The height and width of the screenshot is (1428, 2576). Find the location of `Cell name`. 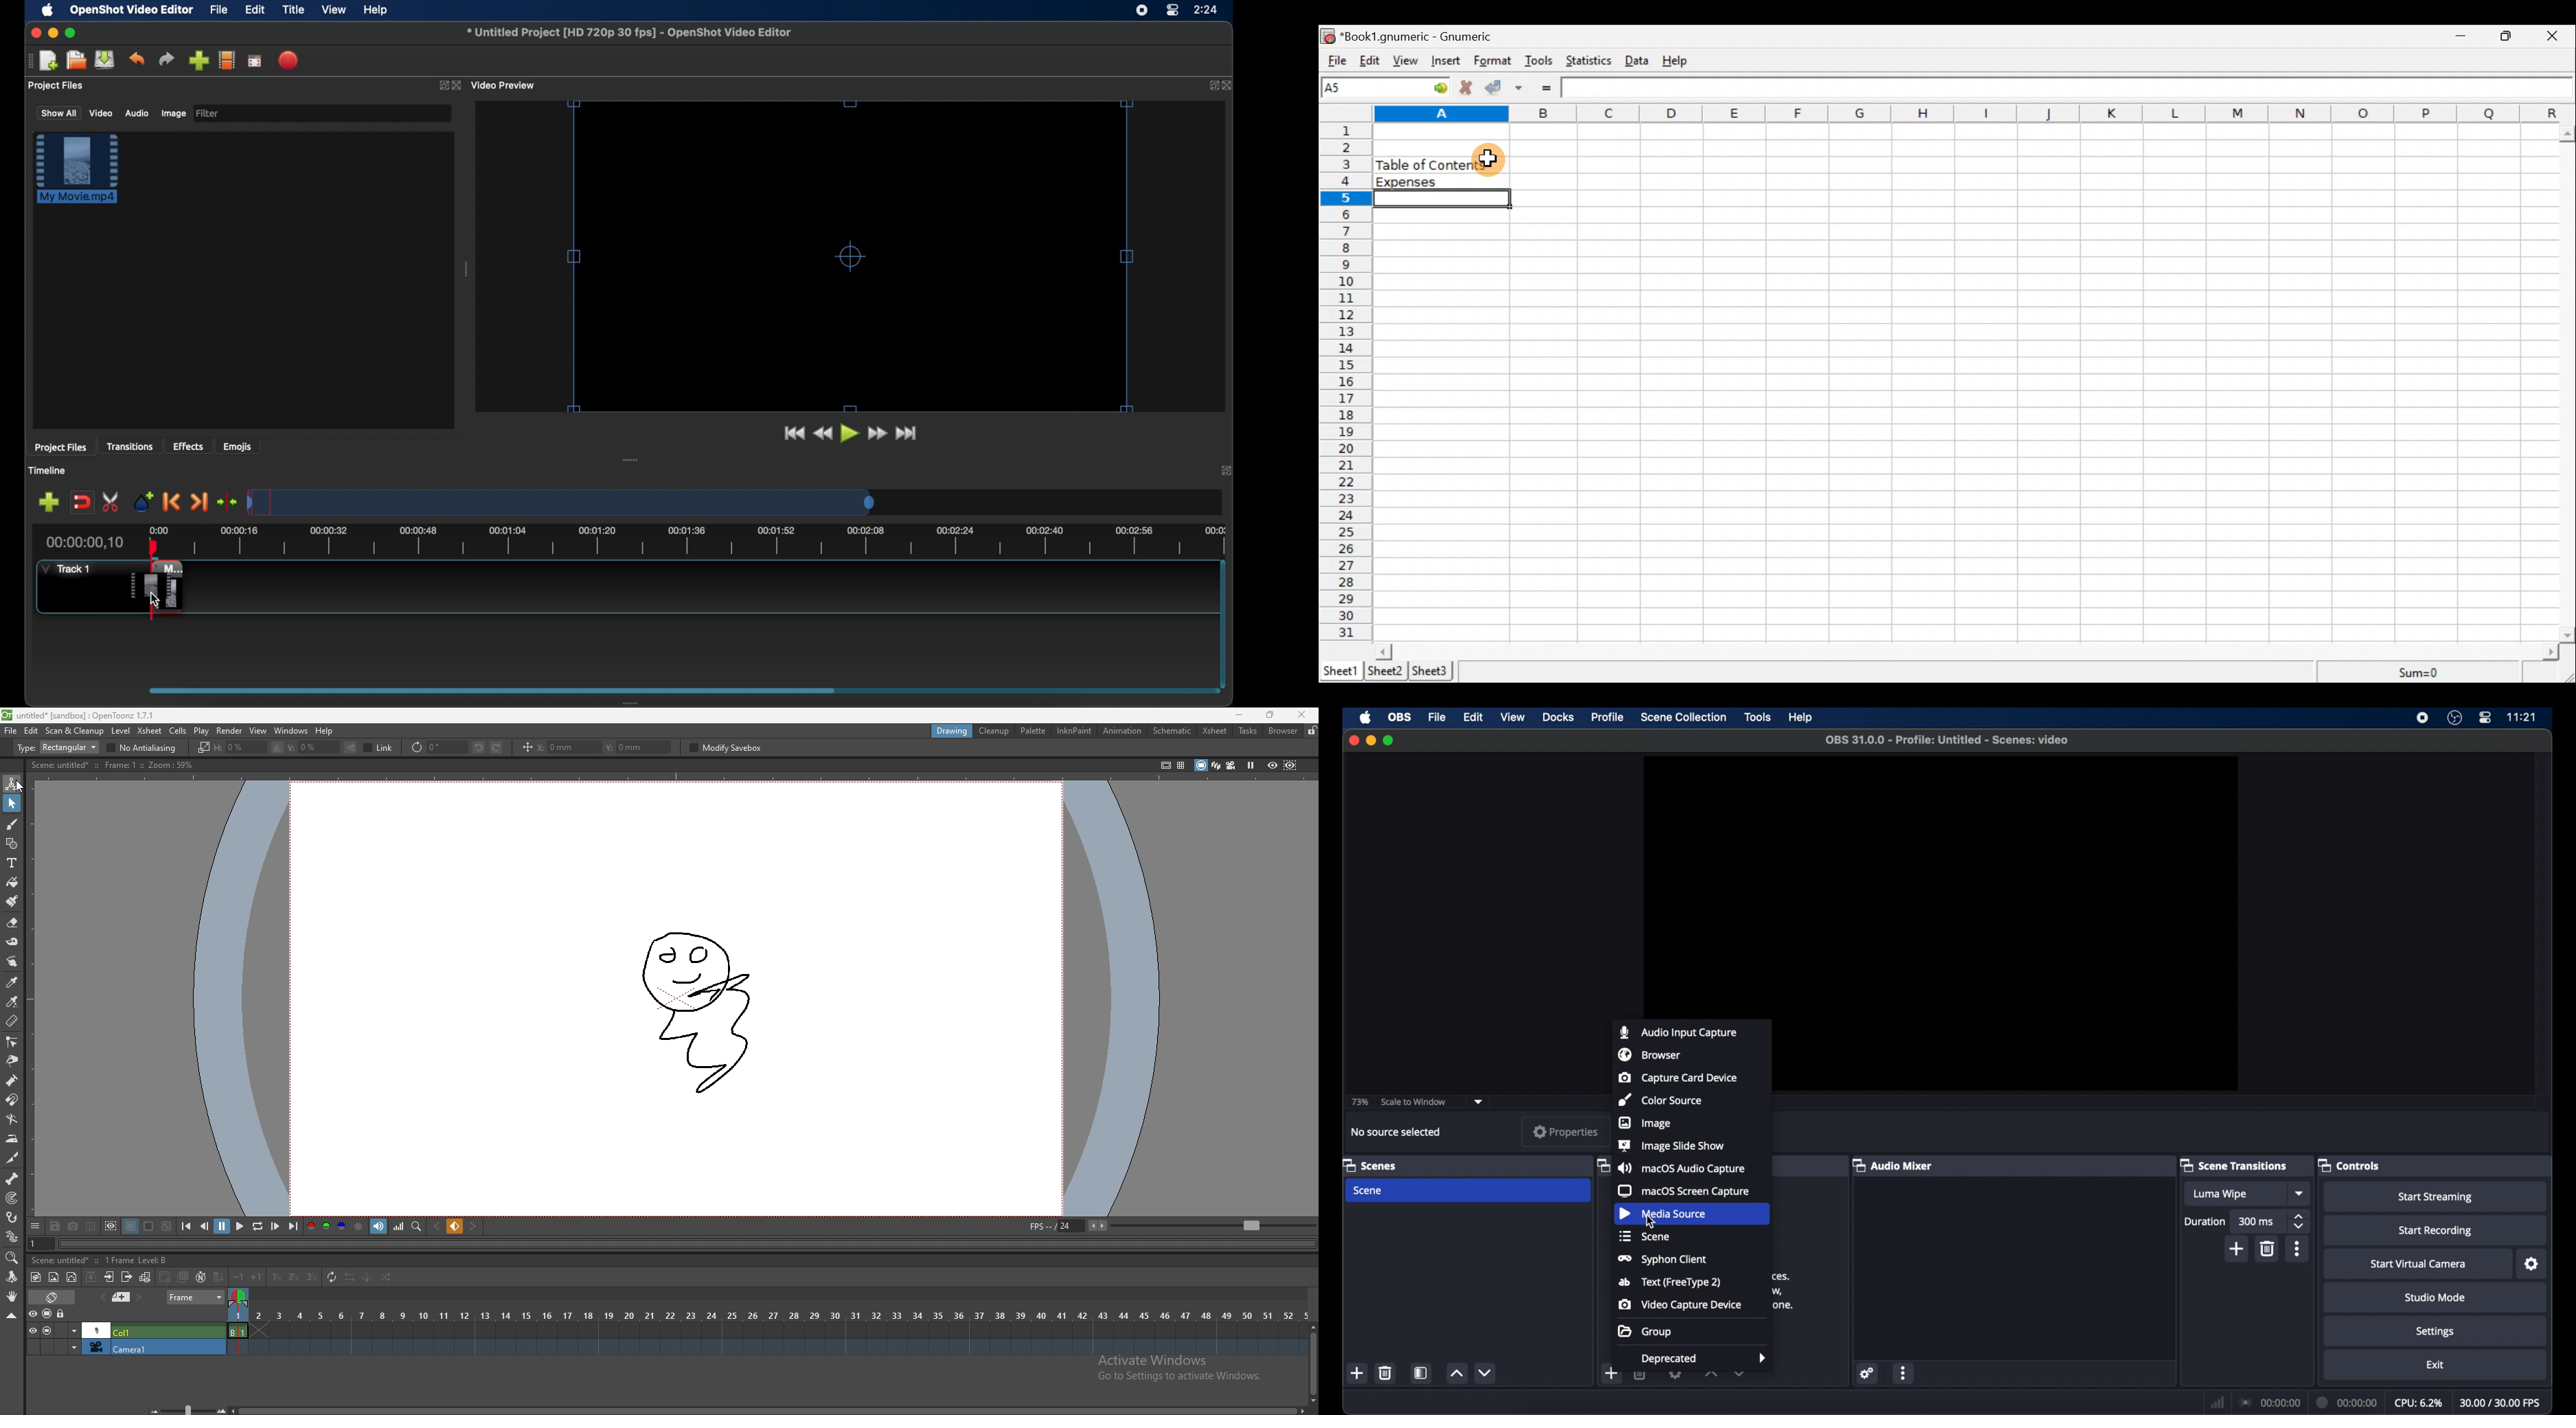

Cell name is located at coordinates (1386, 87).